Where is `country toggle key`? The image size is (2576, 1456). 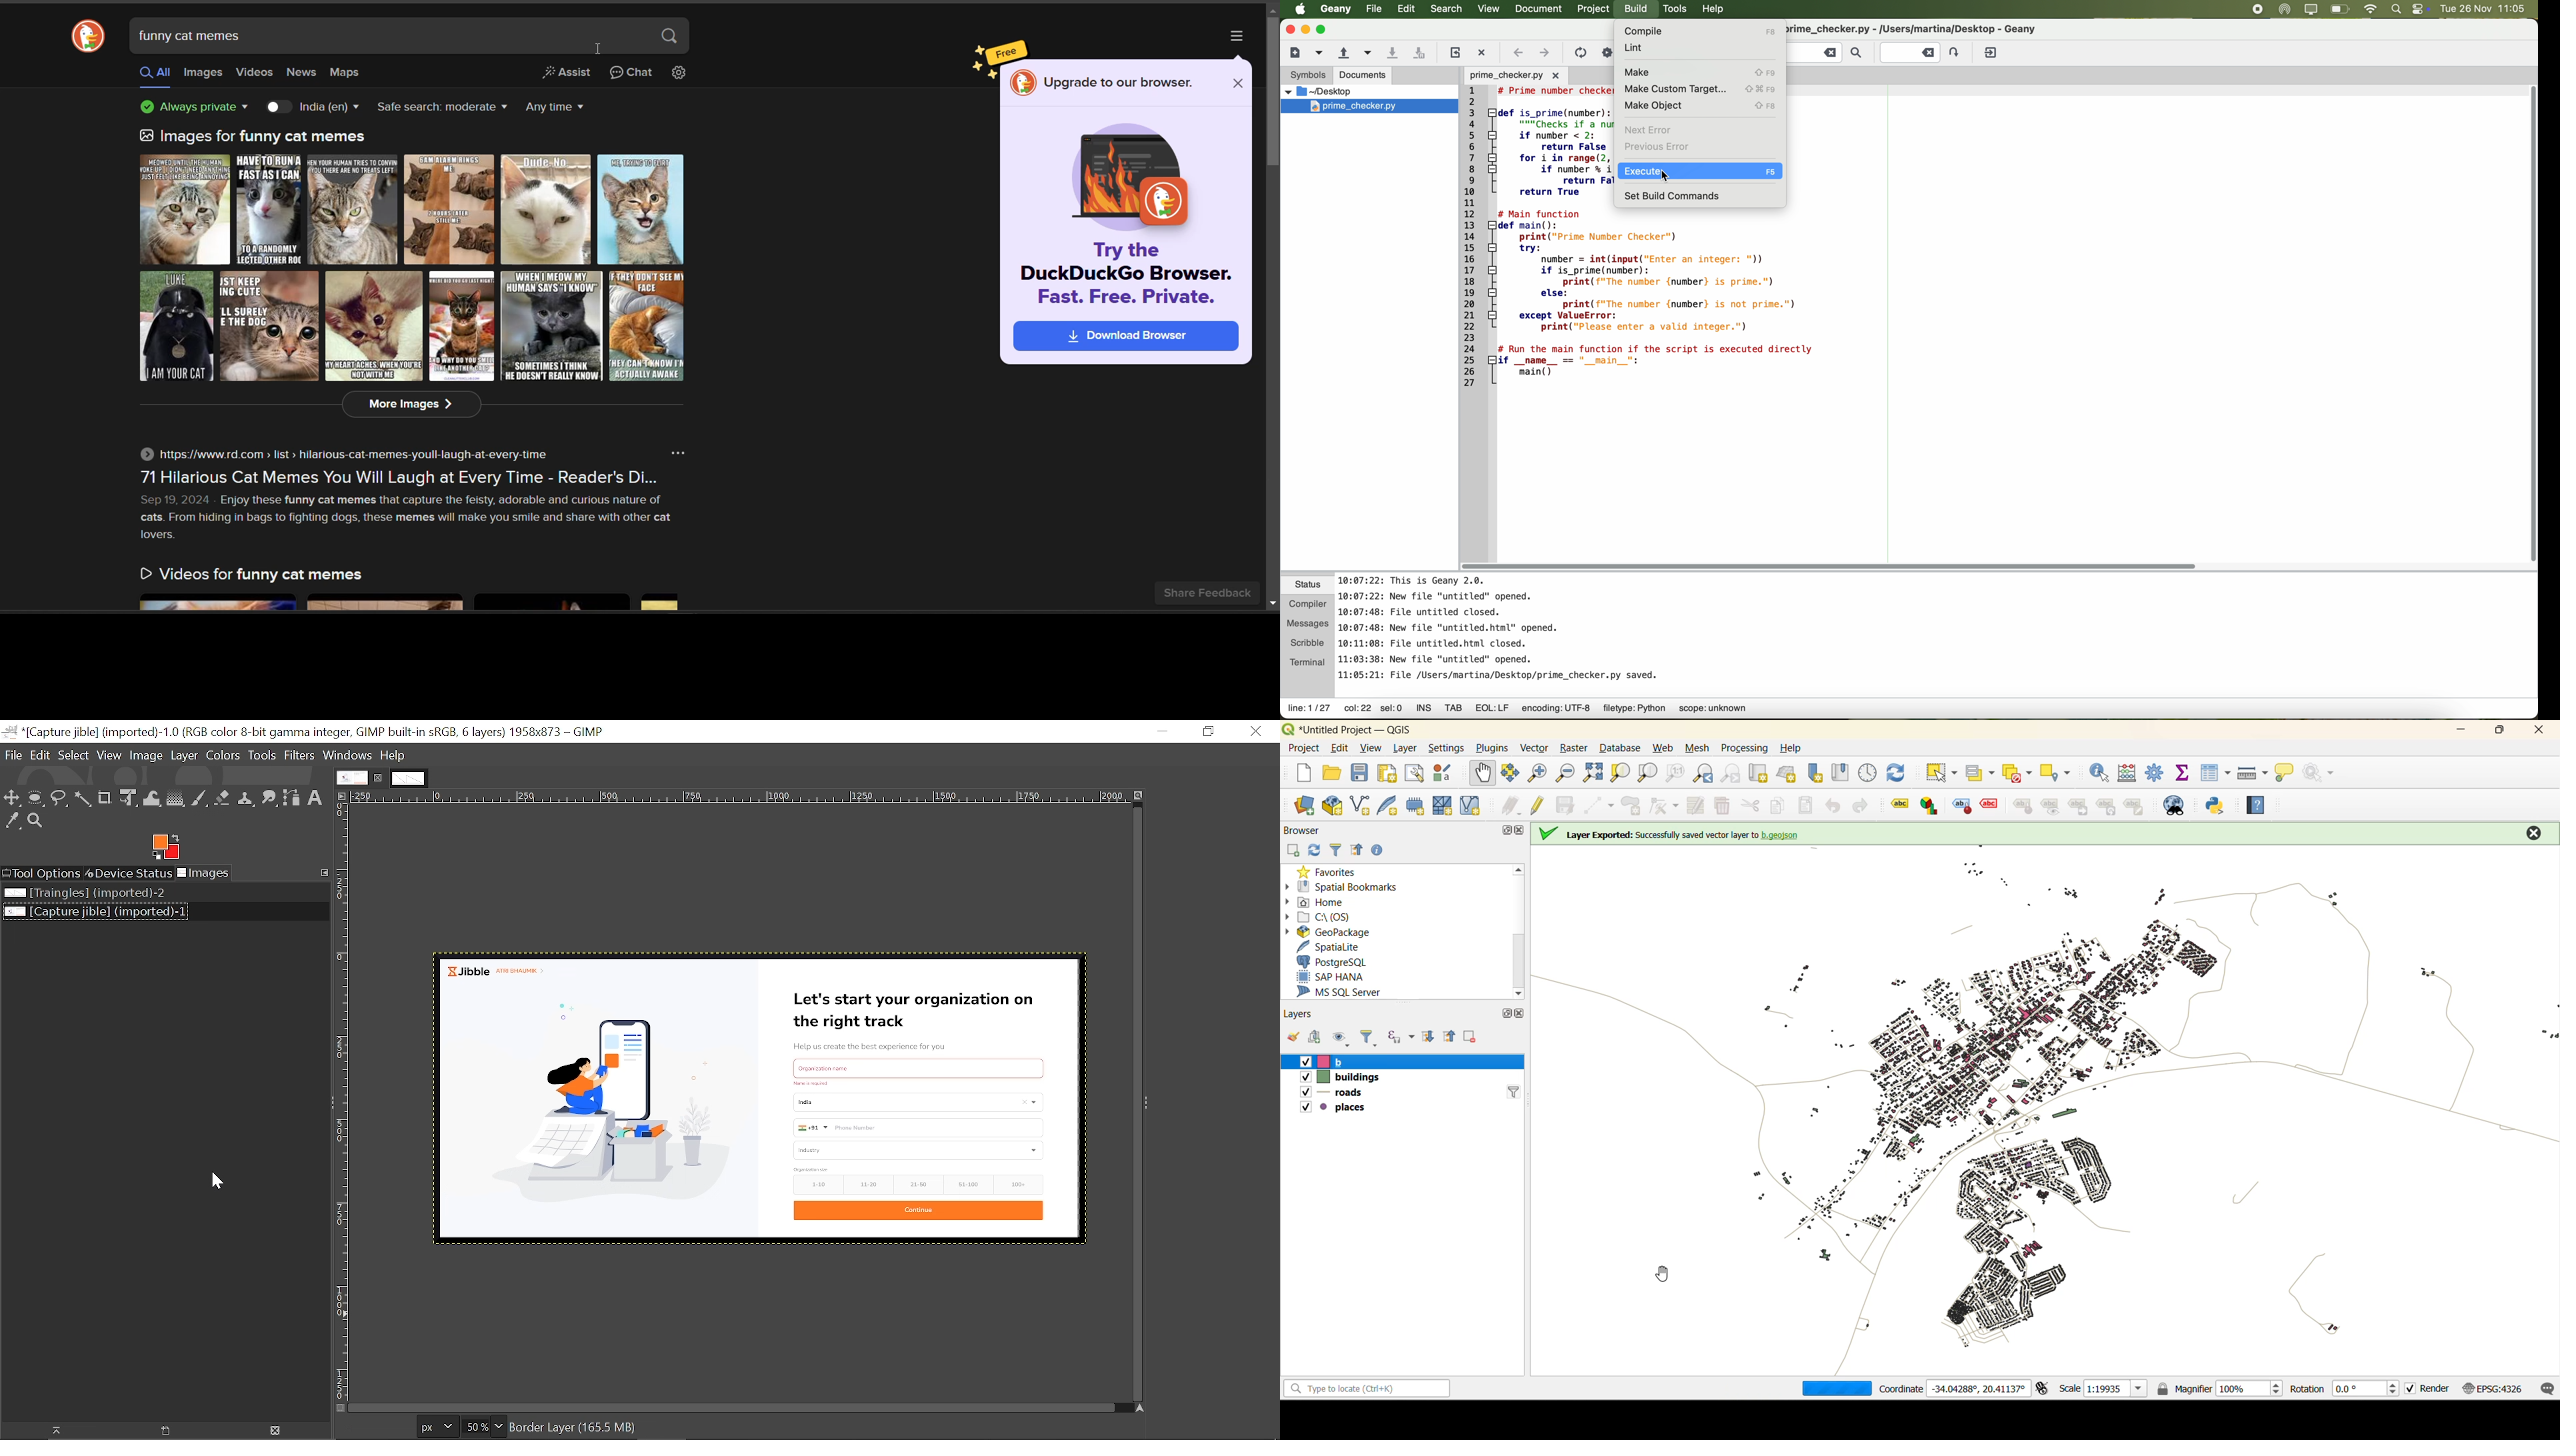 country toggle key is located at coordinates (277, 109).